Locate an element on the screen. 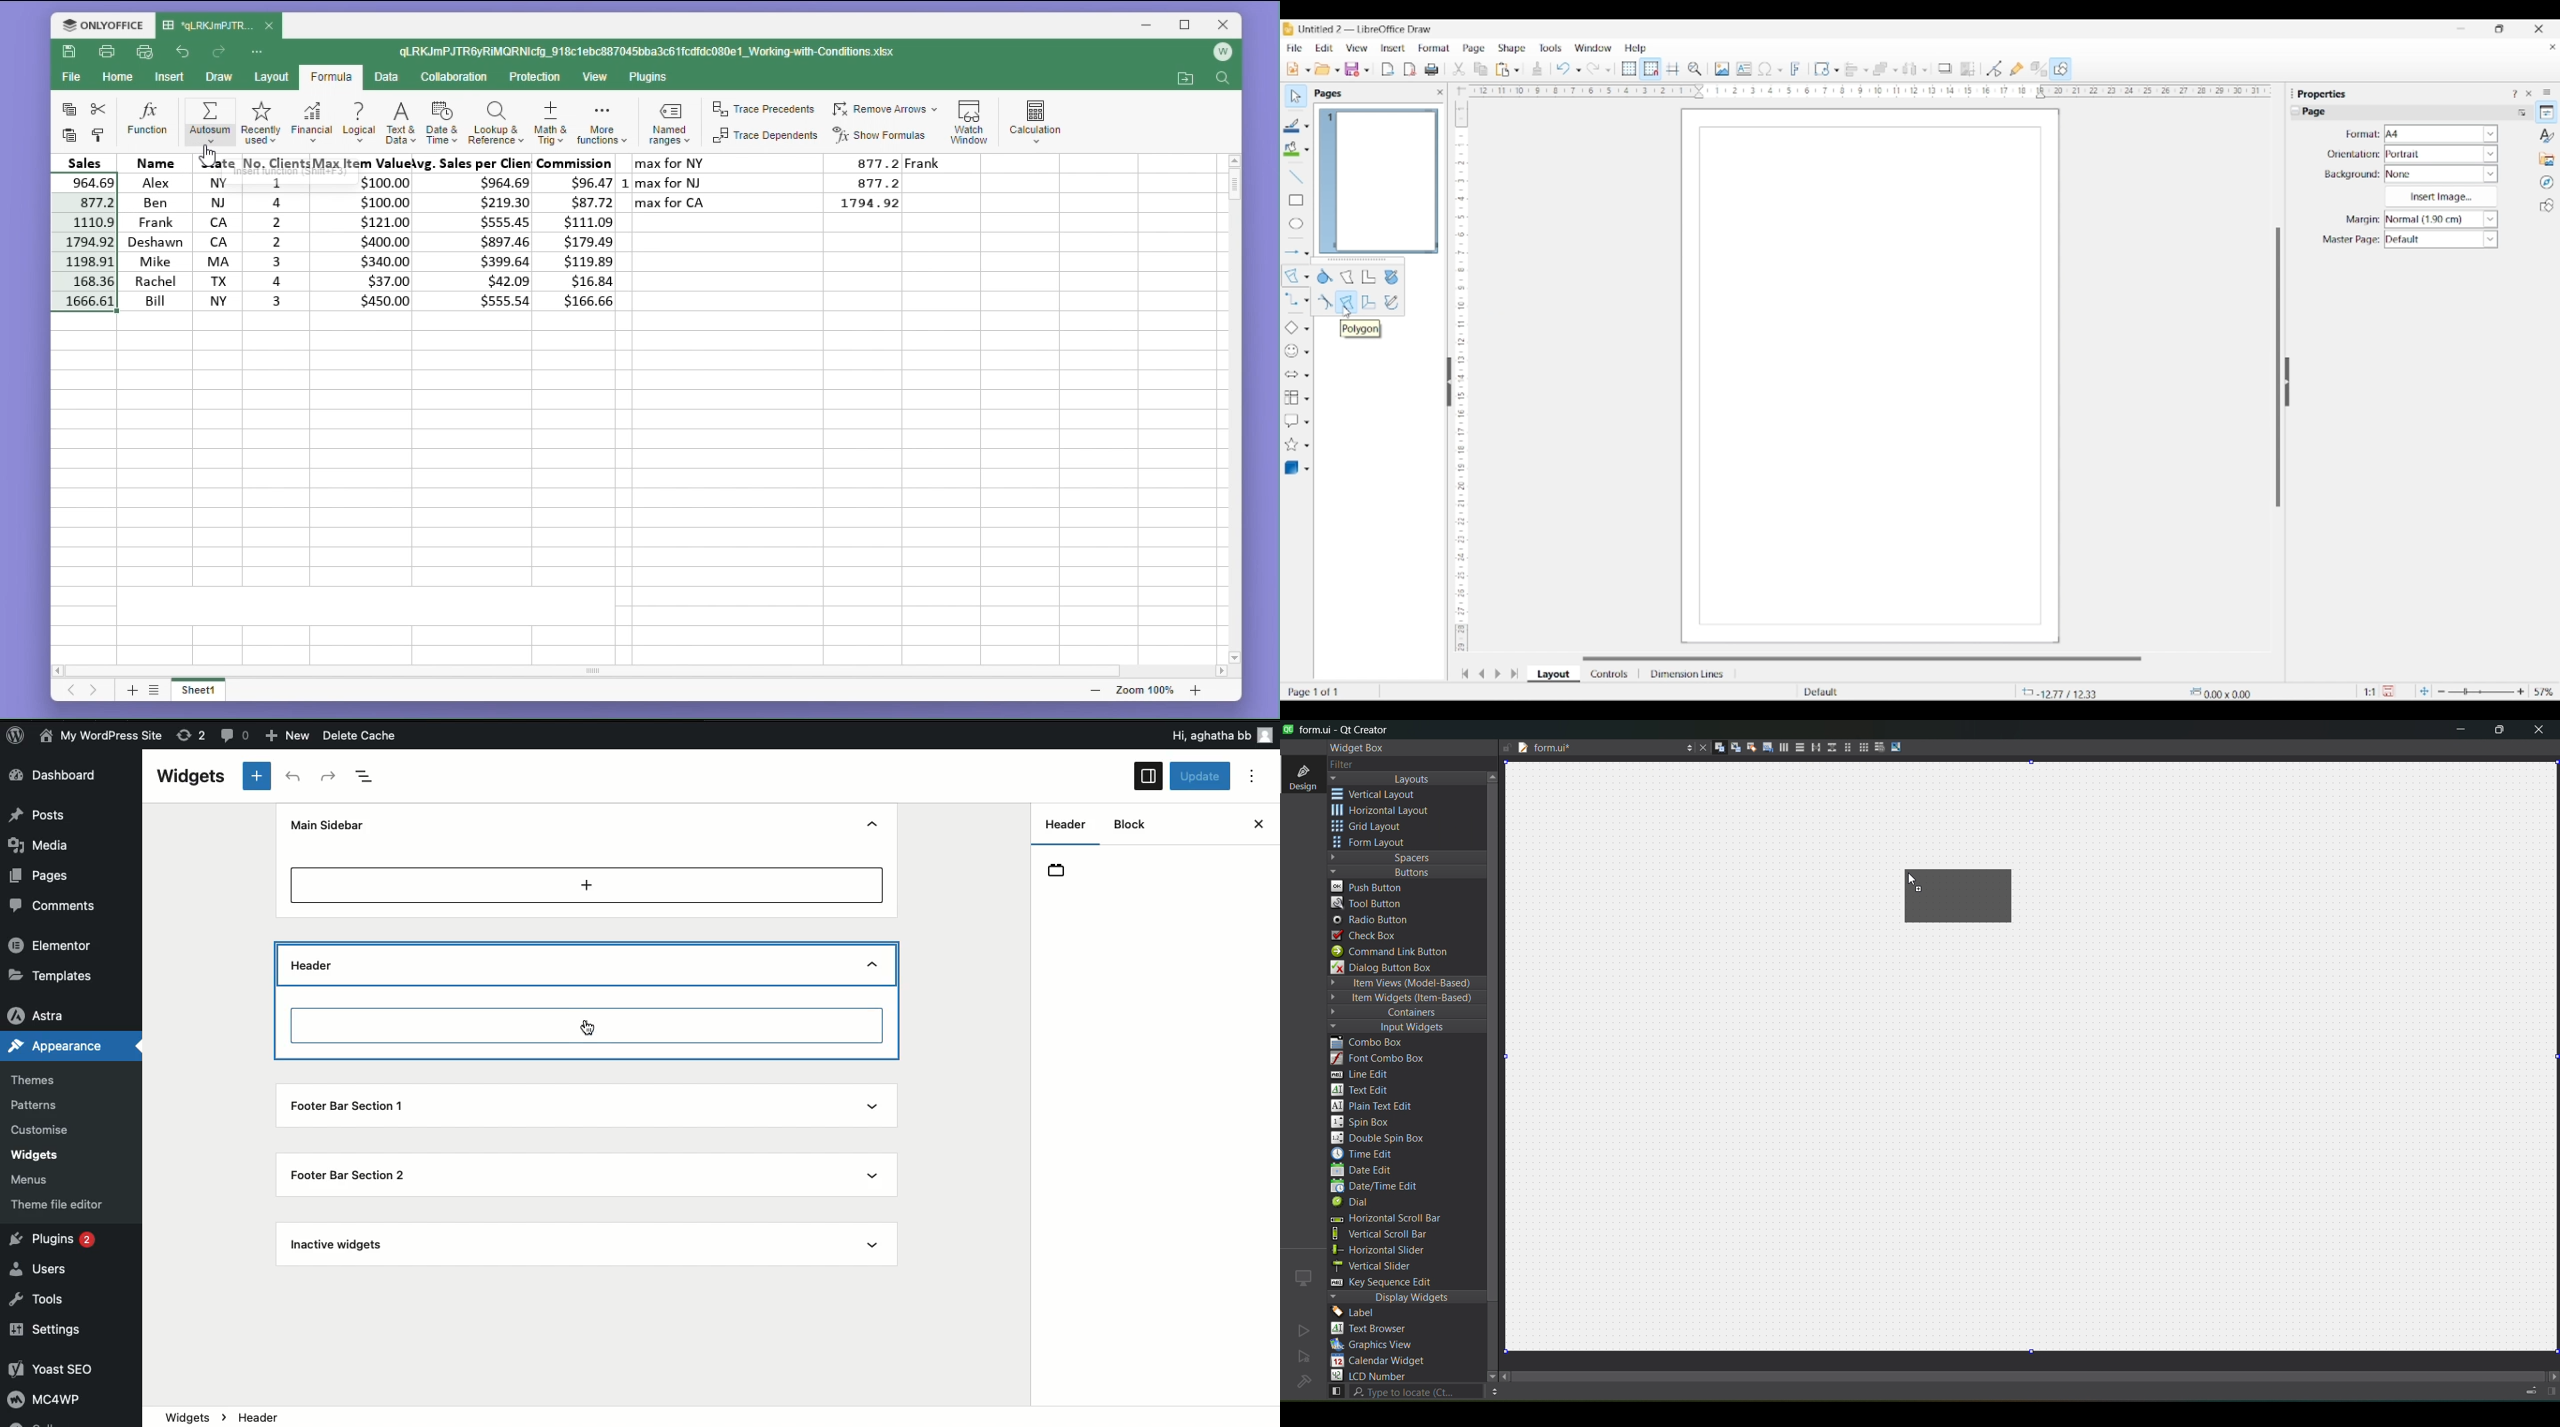  Line and arrow options is located at coordinates (1307, 253).